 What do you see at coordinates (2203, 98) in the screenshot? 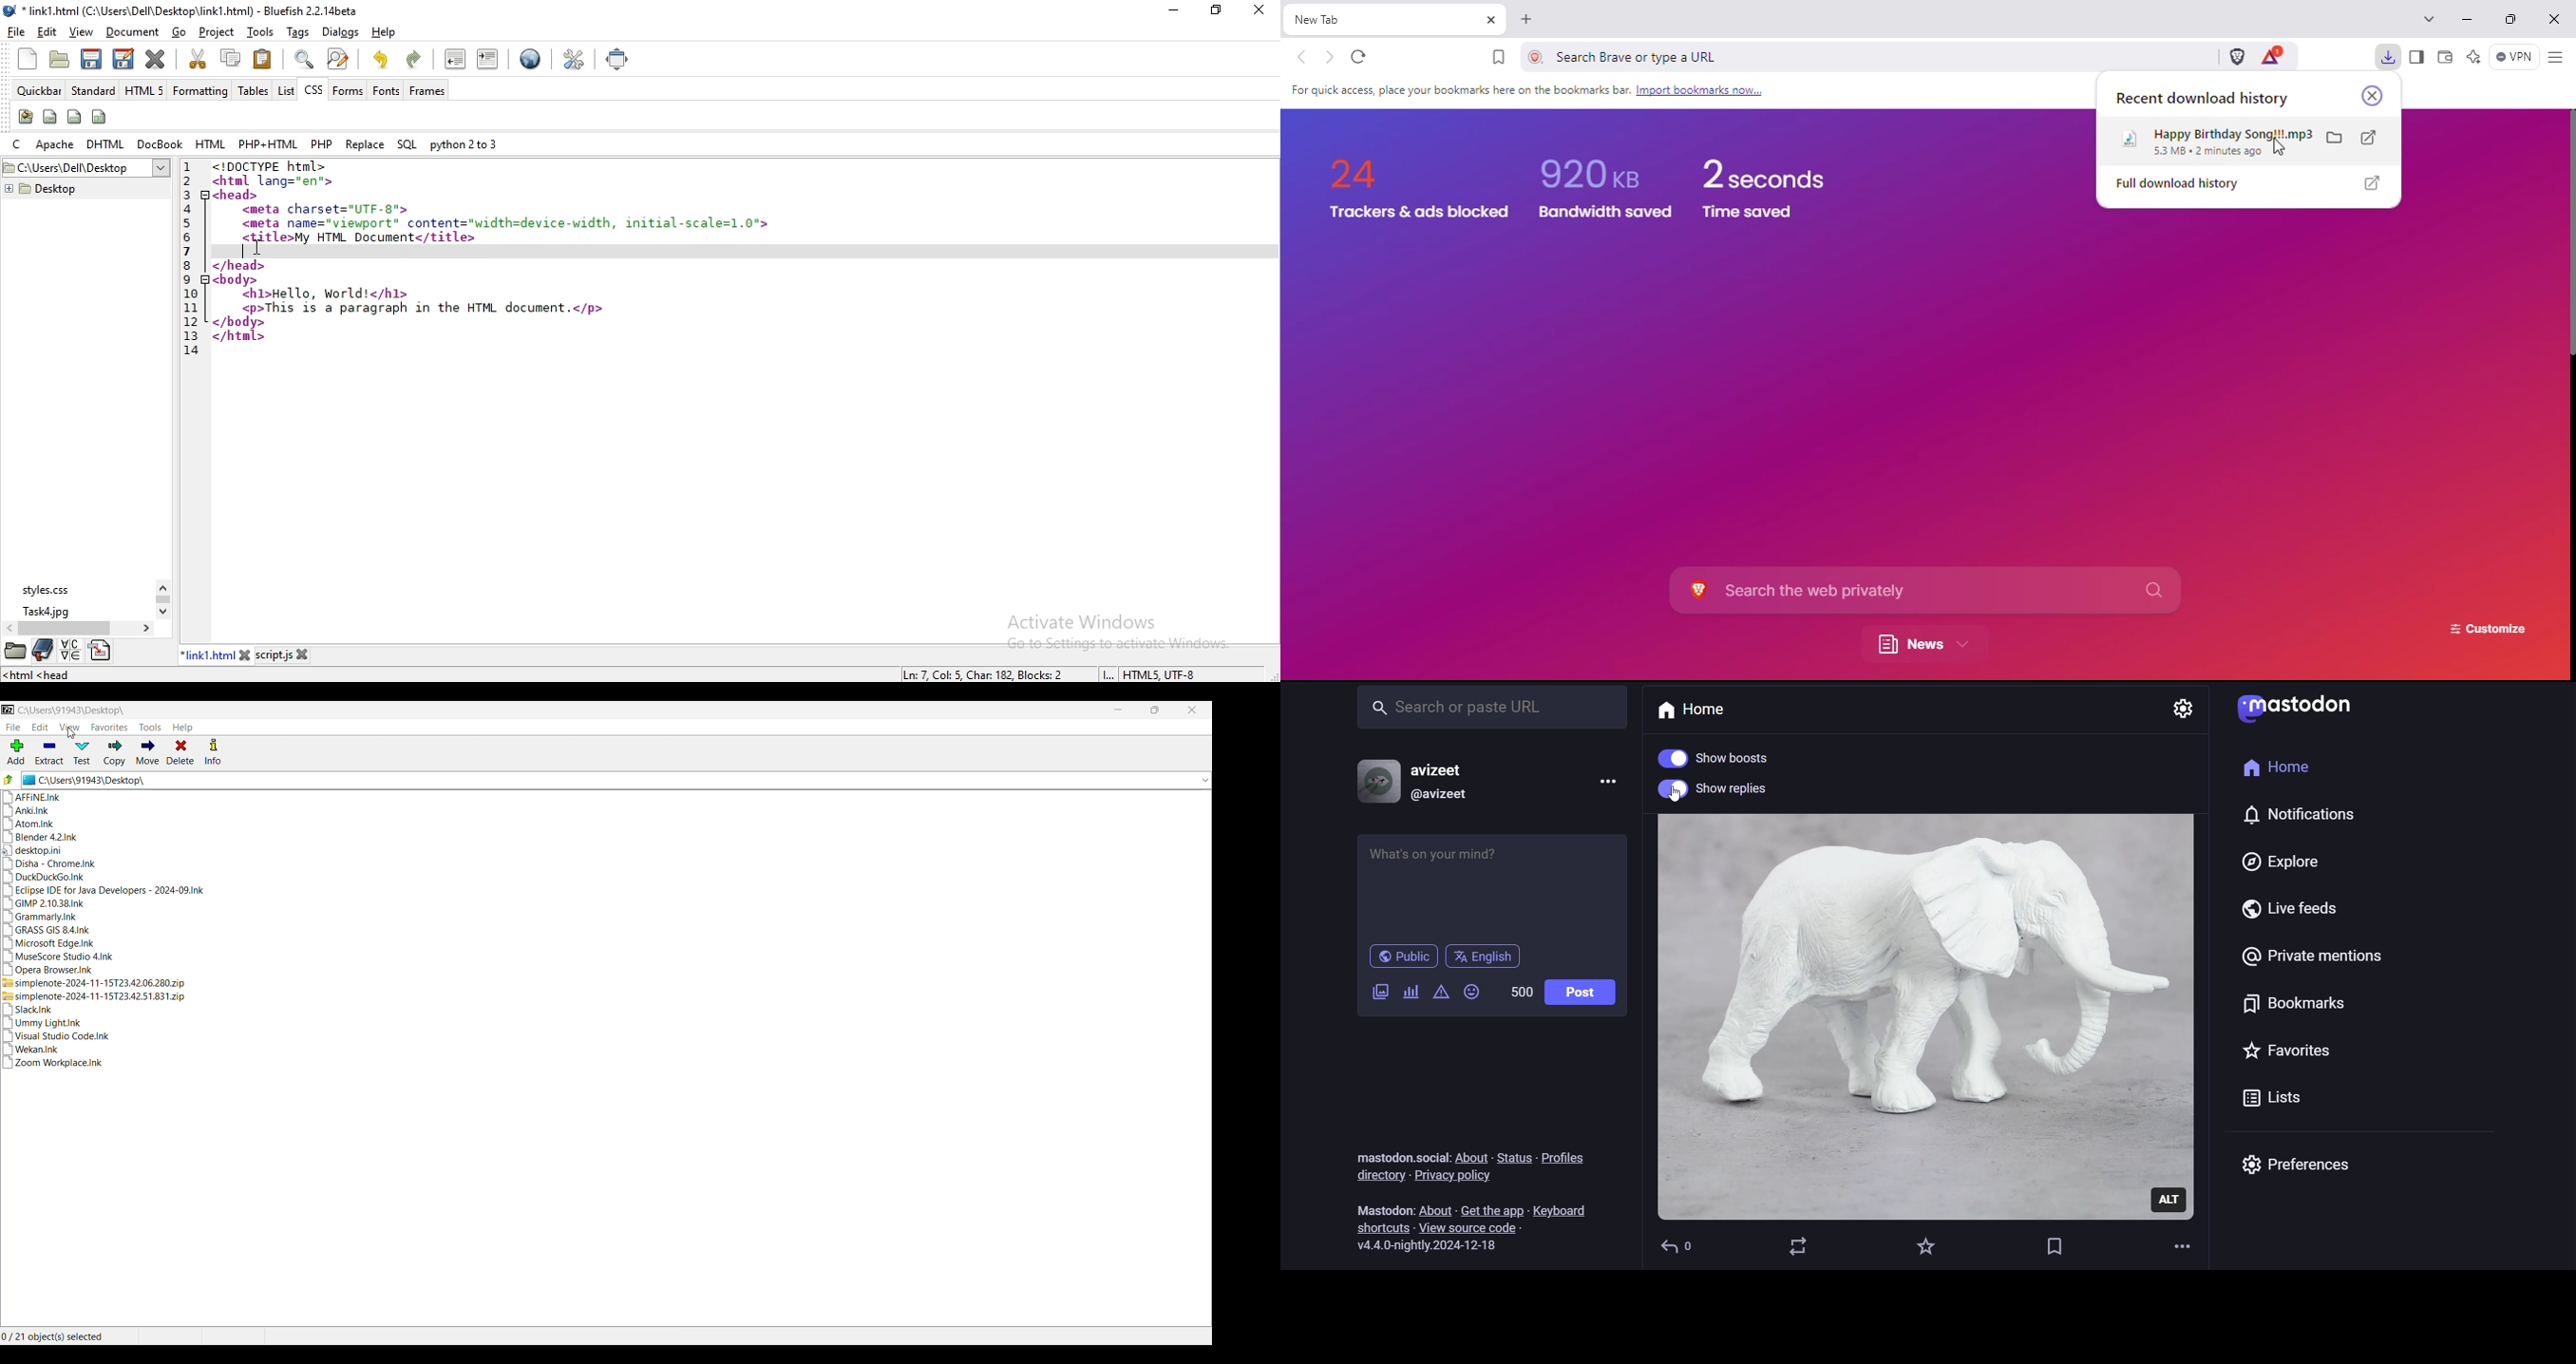
I see `recent download history` at bounding box center [2203, 98].